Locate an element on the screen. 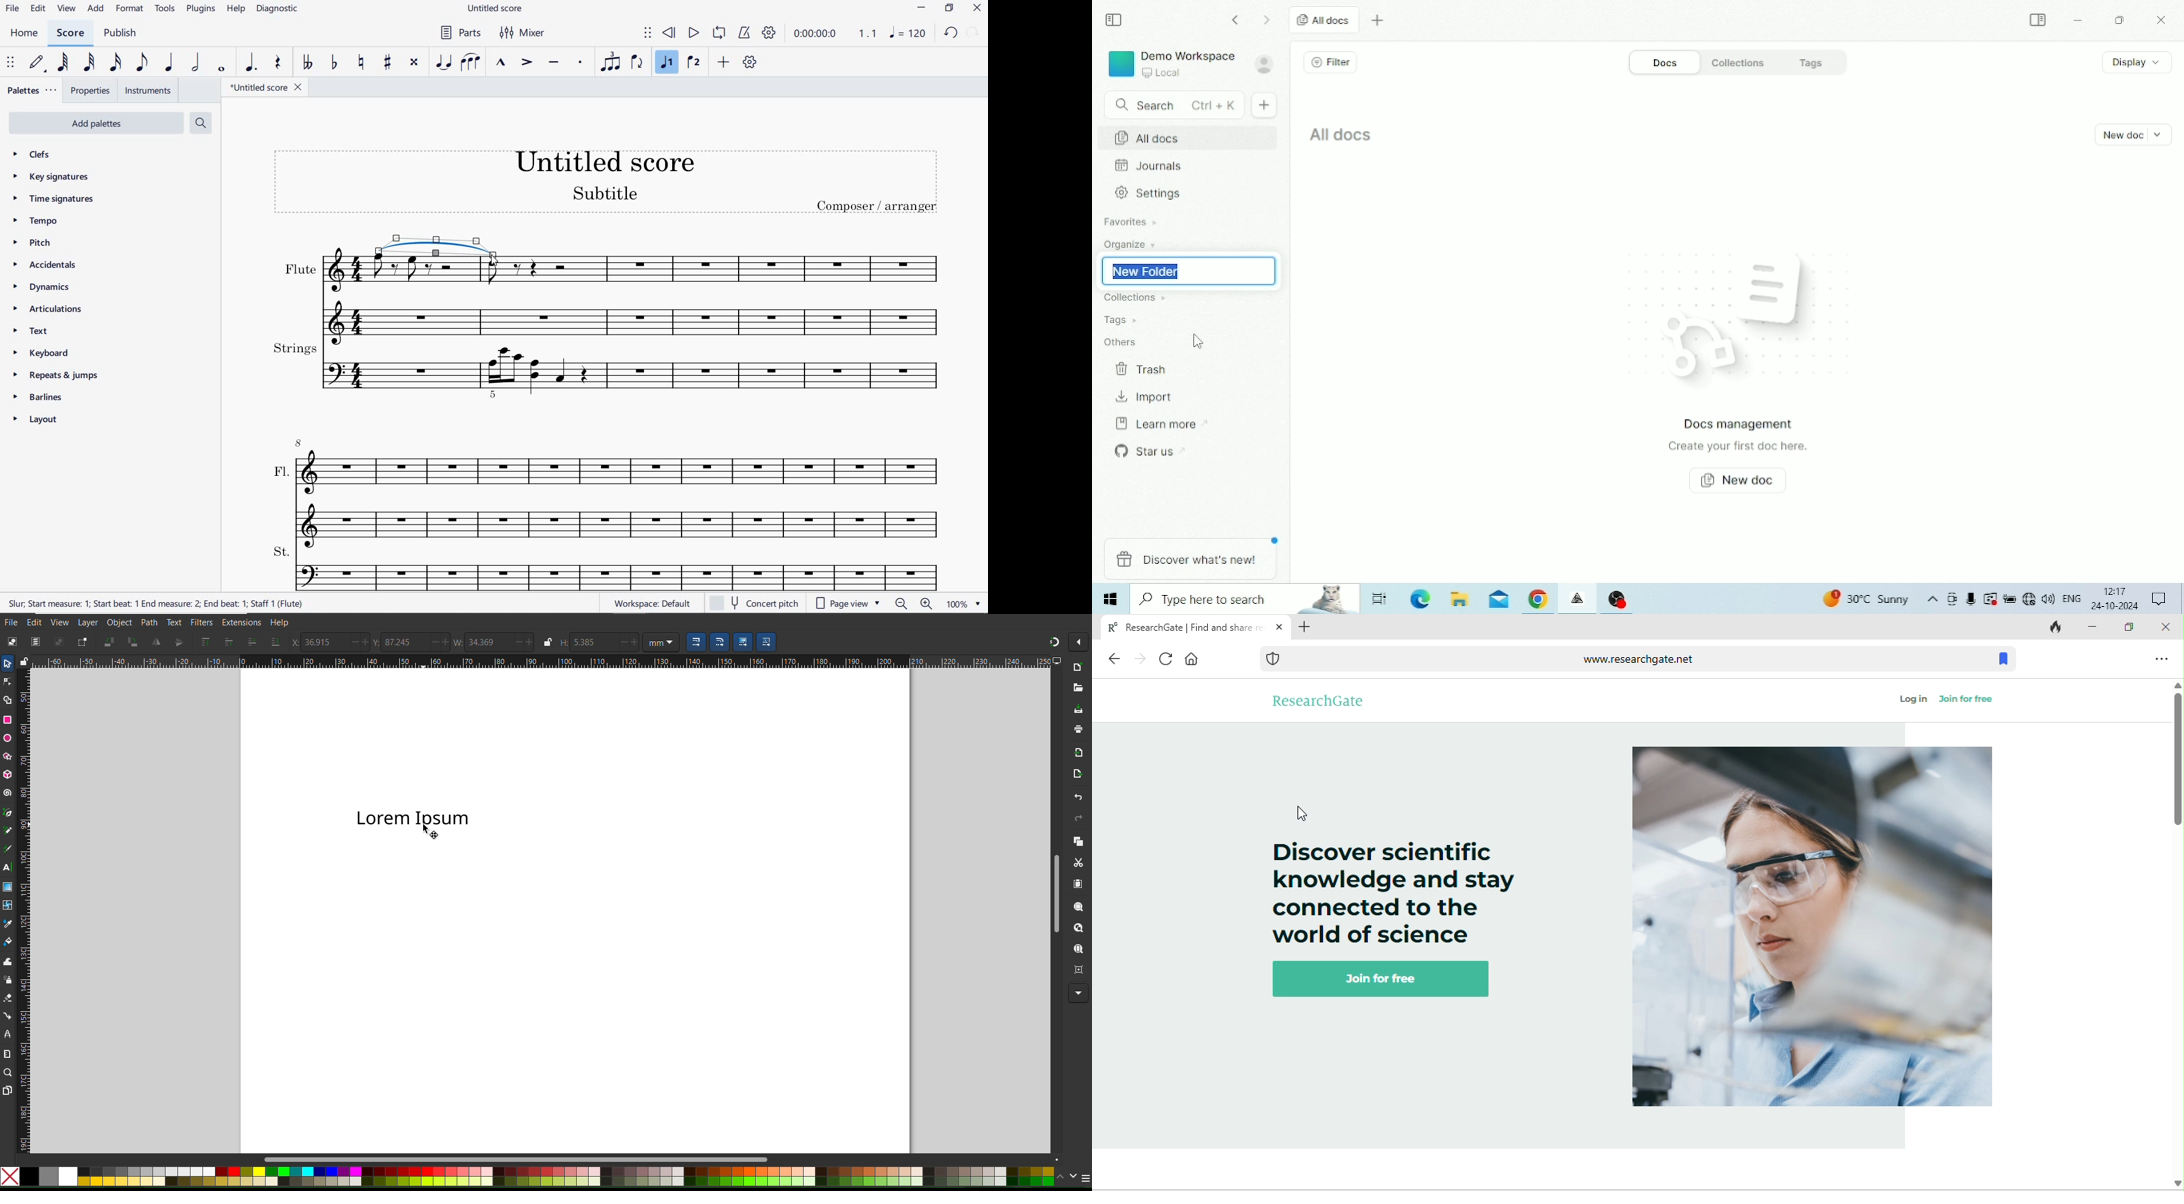 The width and height of the screenshot is (2184, 1204). Spray Tool is located at coordinates (8, 979).